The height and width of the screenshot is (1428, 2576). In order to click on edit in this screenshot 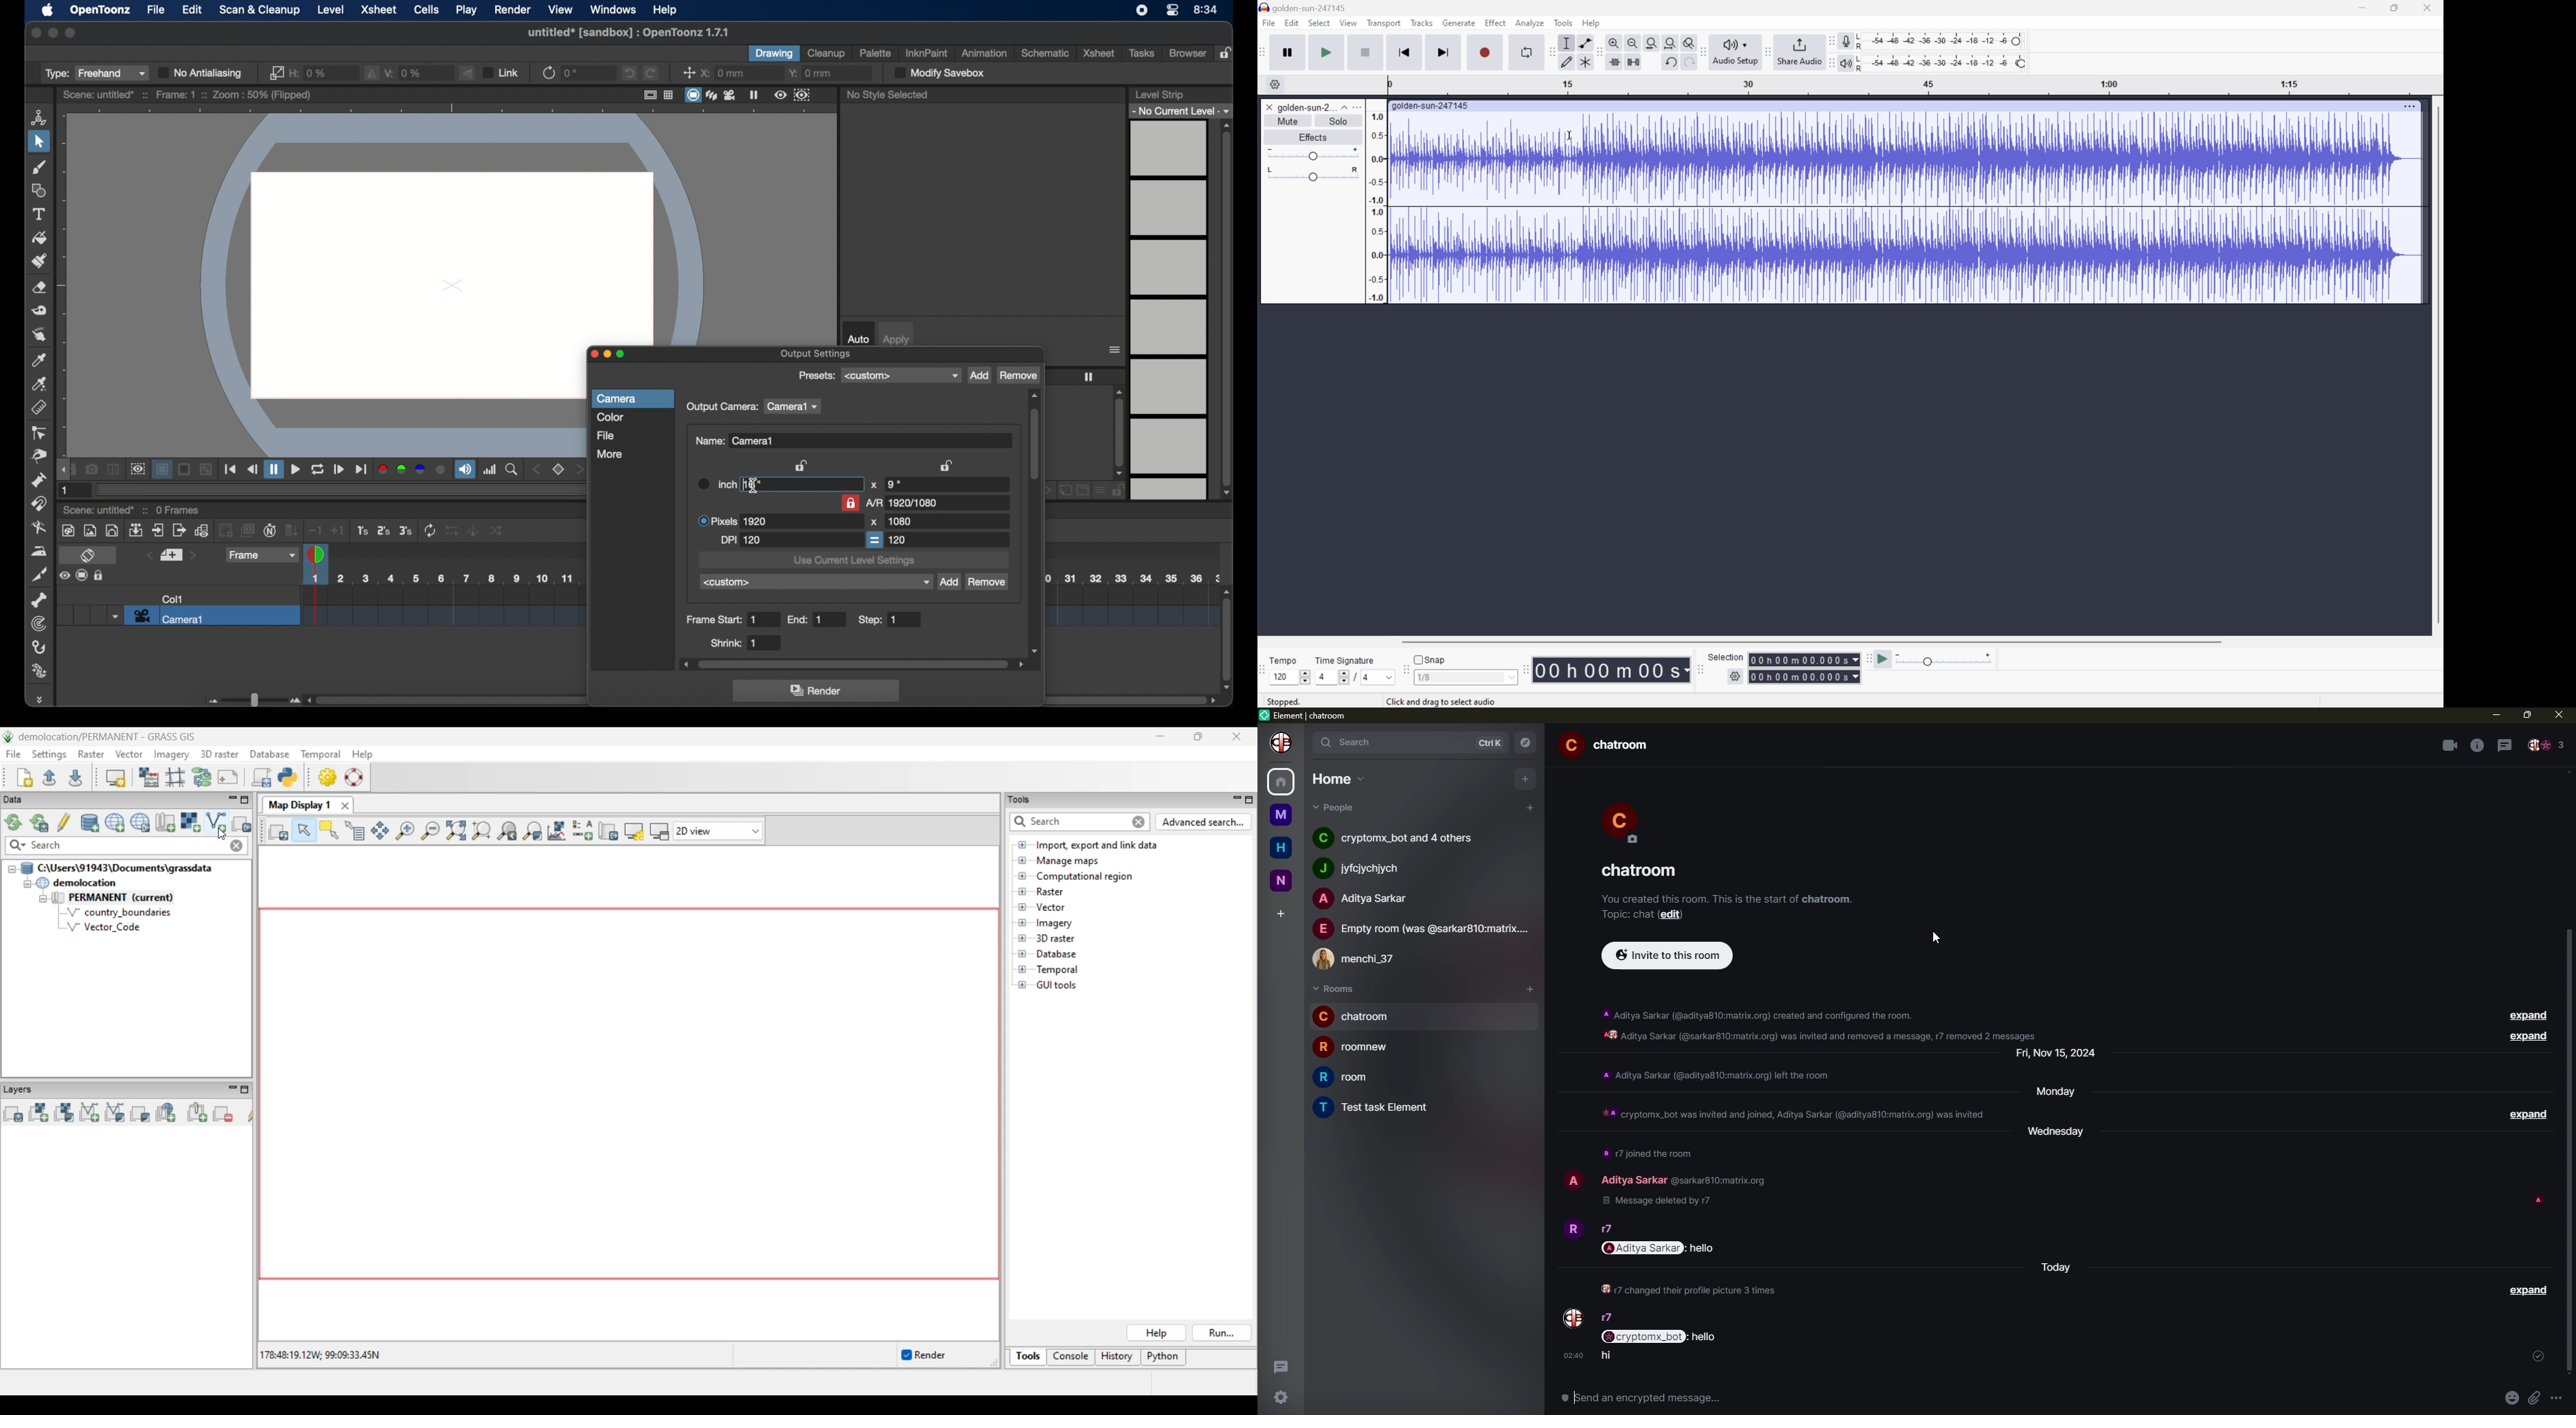, I will do `click(1675, 916)`.